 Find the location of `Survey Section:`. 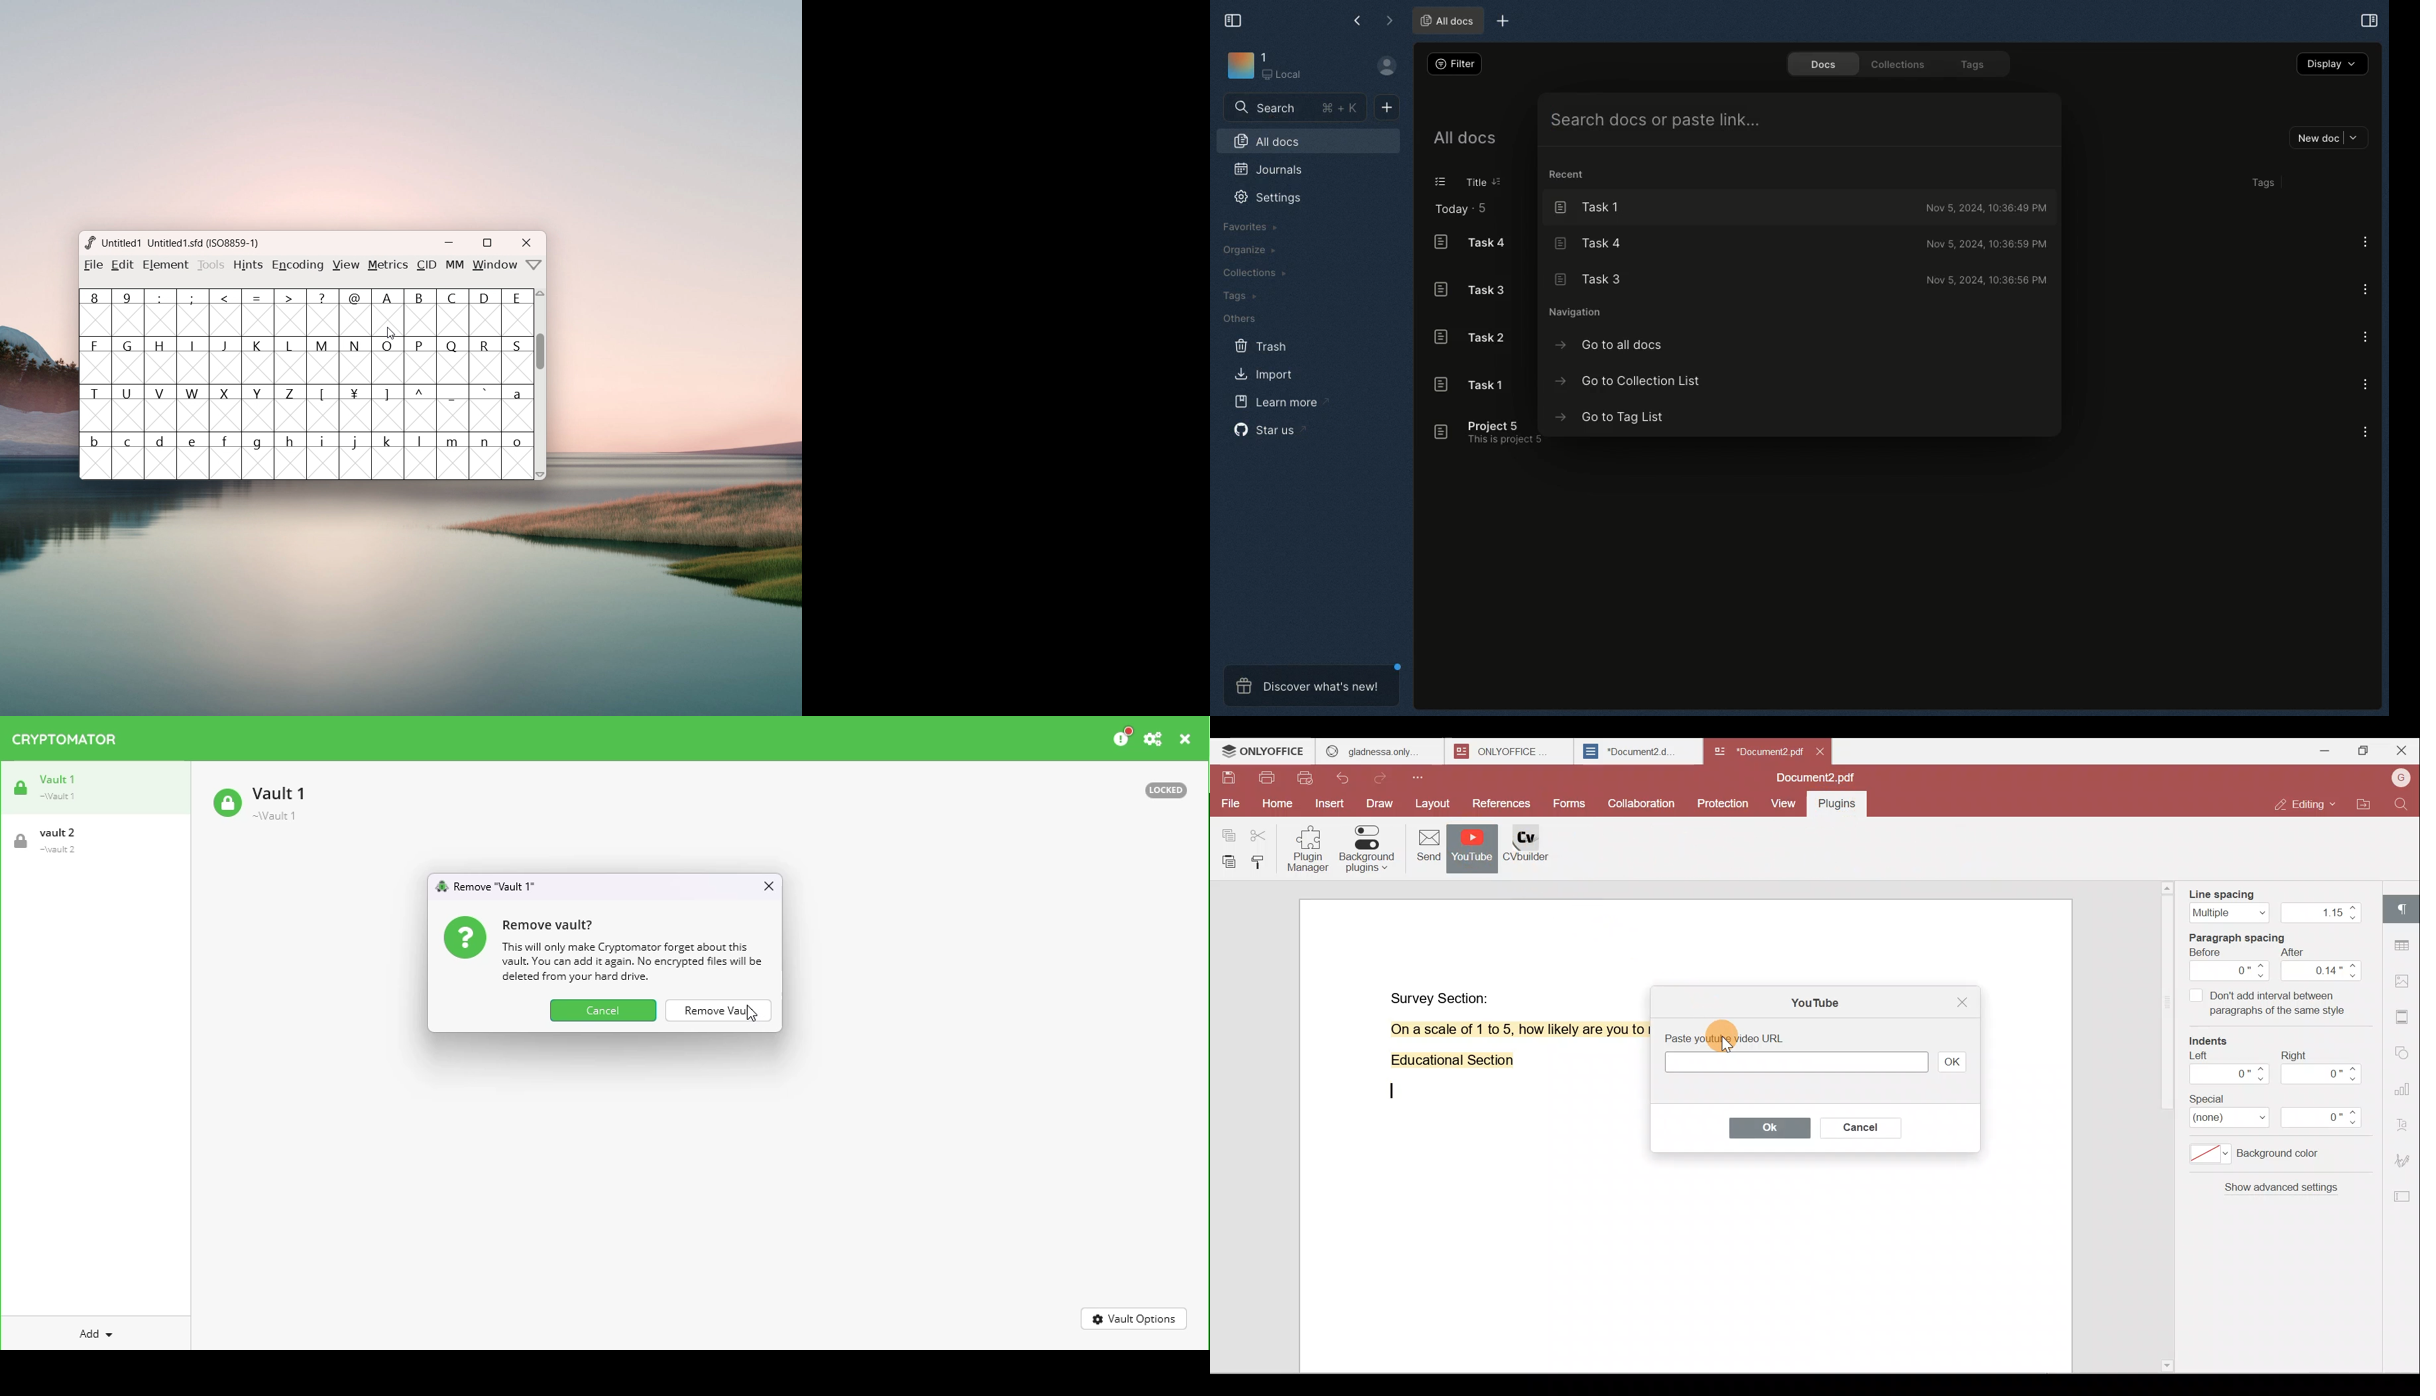

Survey Section: is located at coordinates (1442, 996).